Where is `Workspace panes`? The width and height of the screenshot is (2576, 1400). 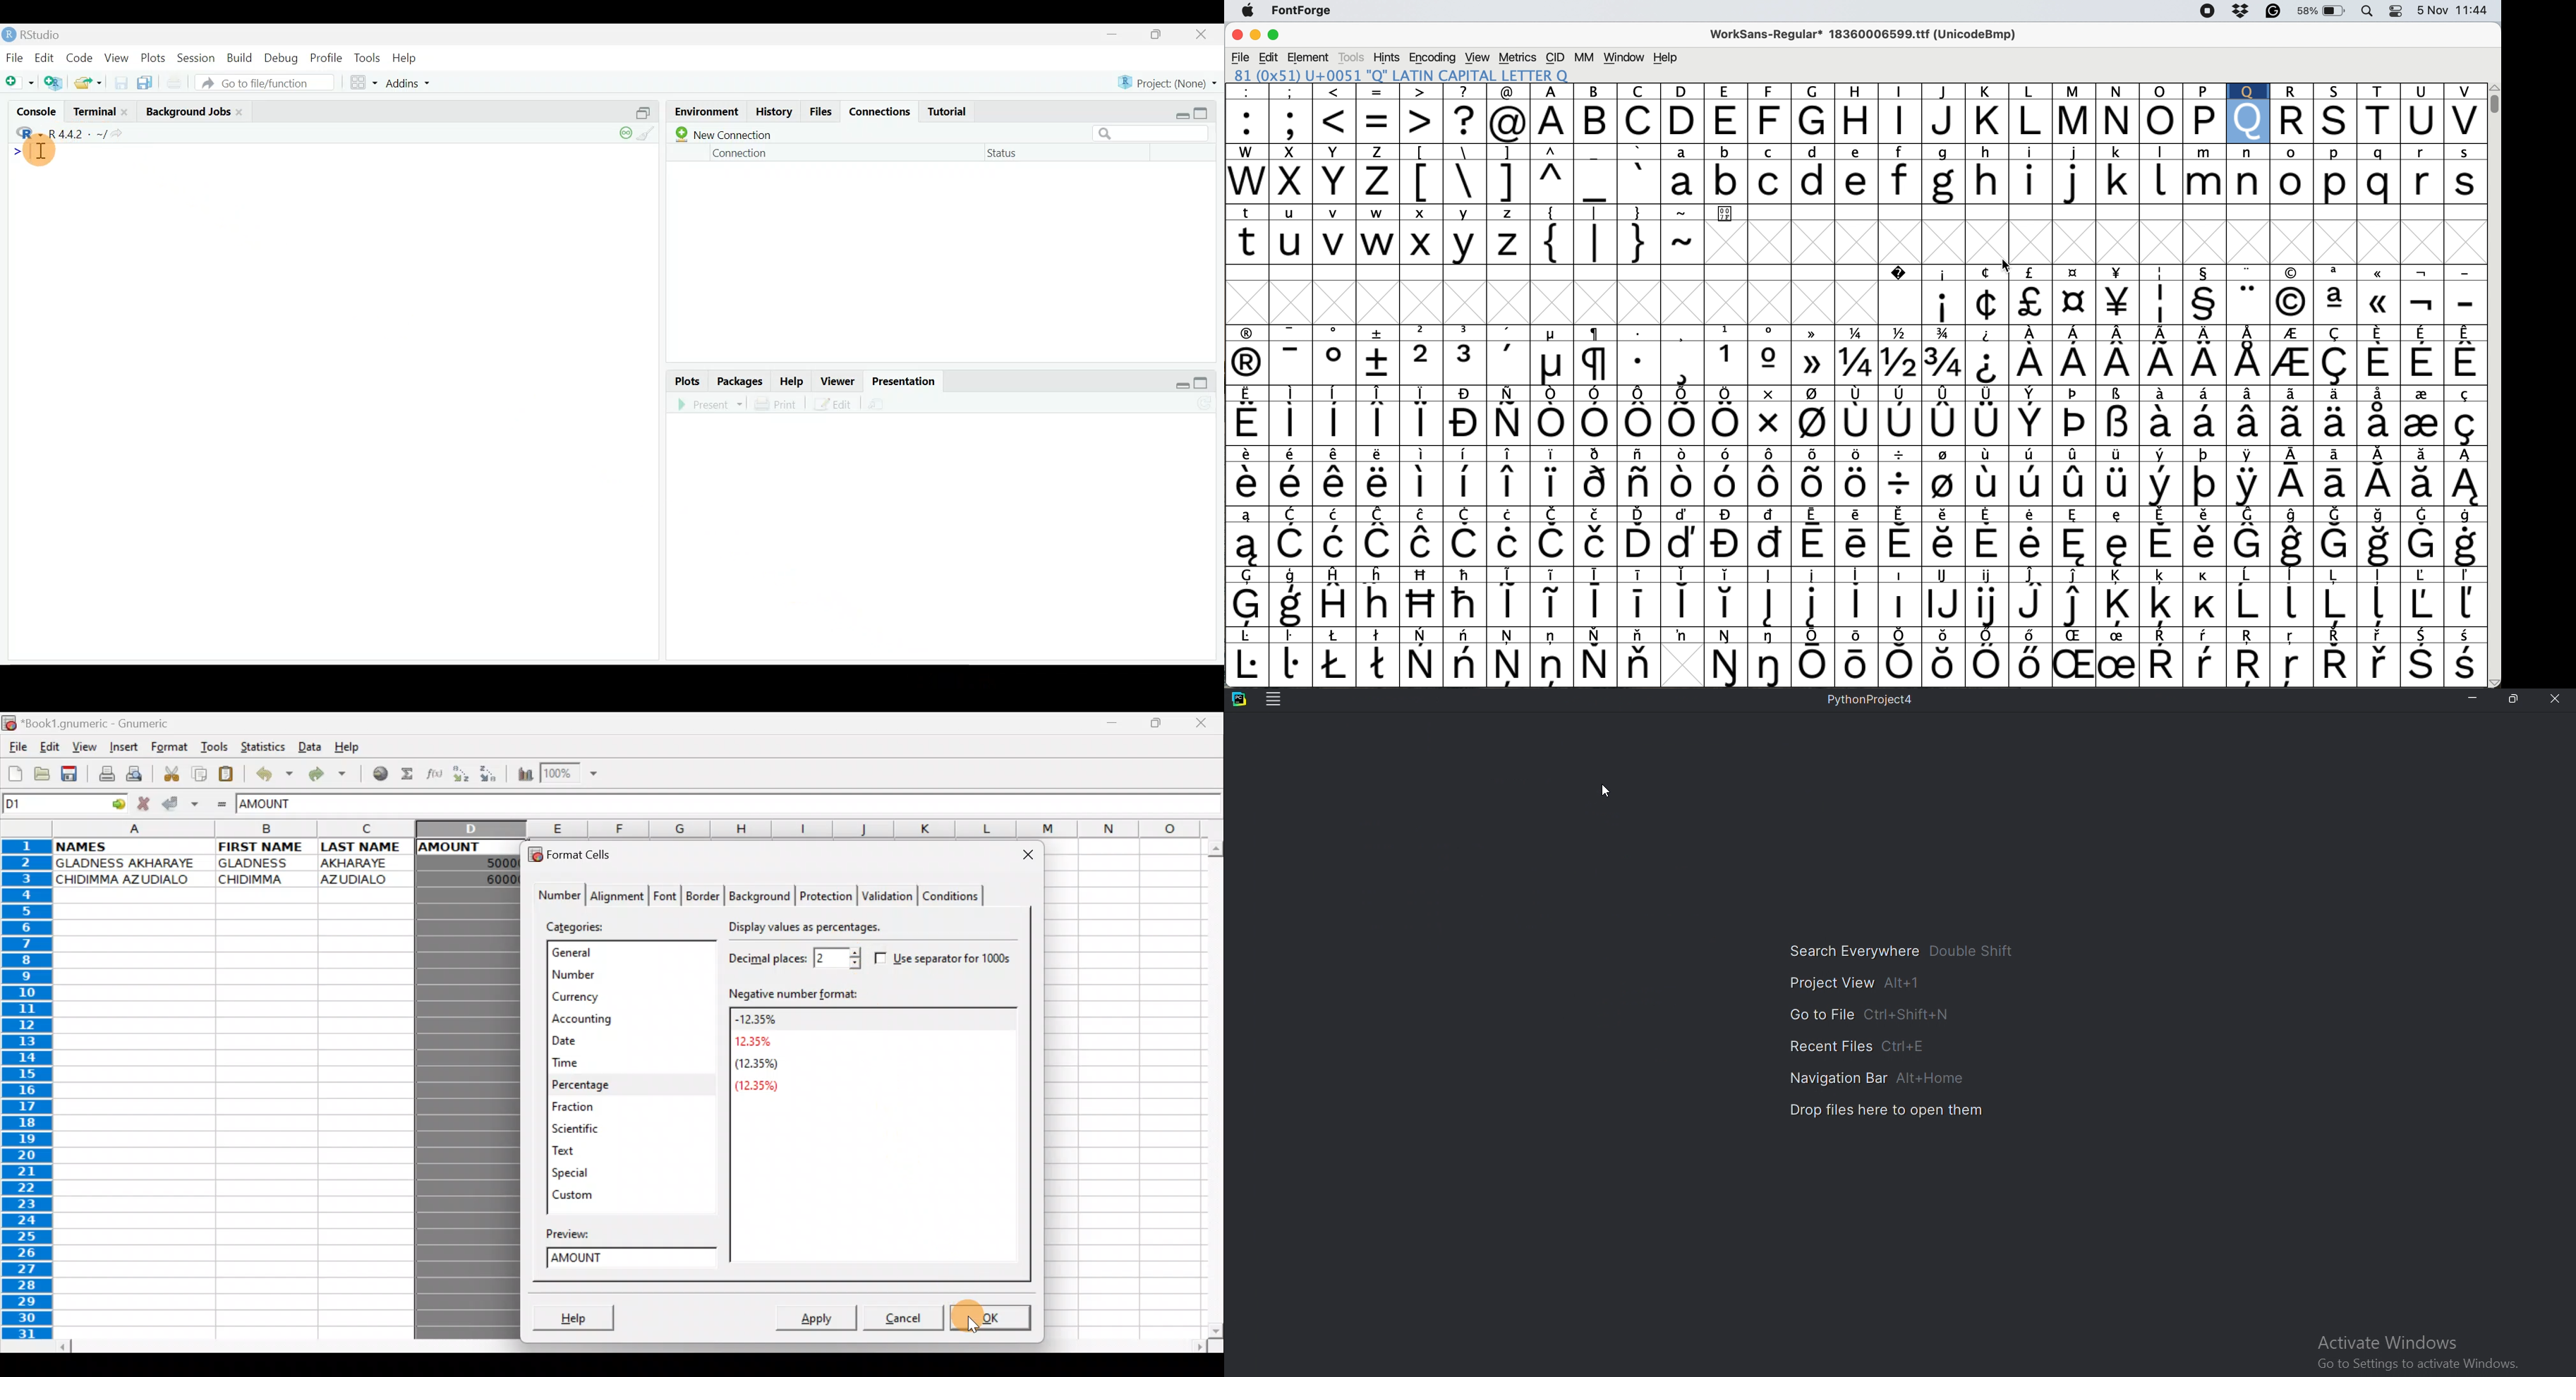
Workspace panes is located at coordinates (363, 82).